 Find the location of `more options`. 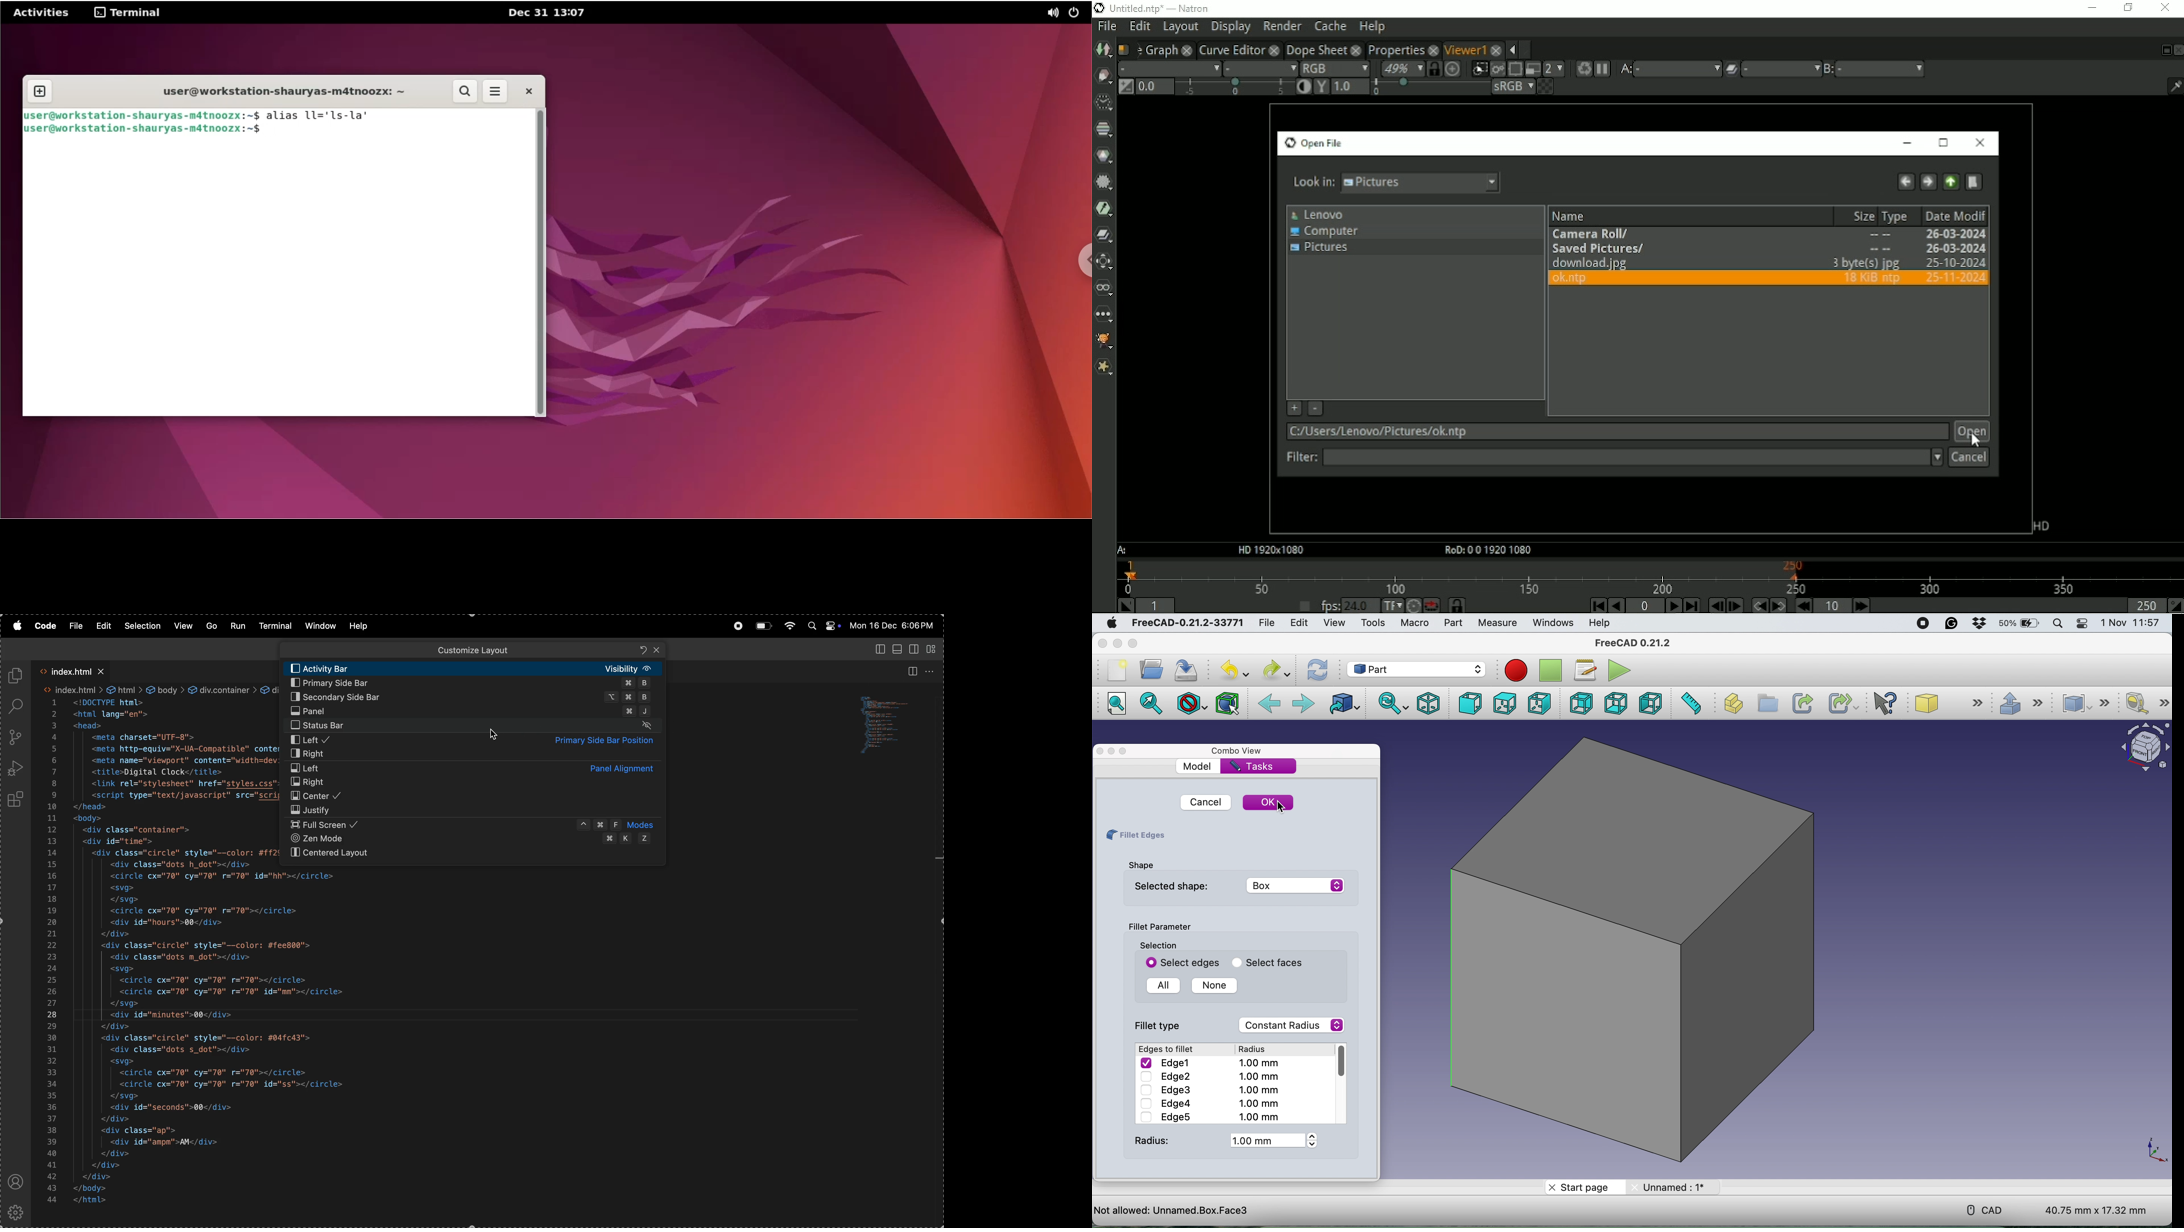

more options is located at coordinates (494, 92).